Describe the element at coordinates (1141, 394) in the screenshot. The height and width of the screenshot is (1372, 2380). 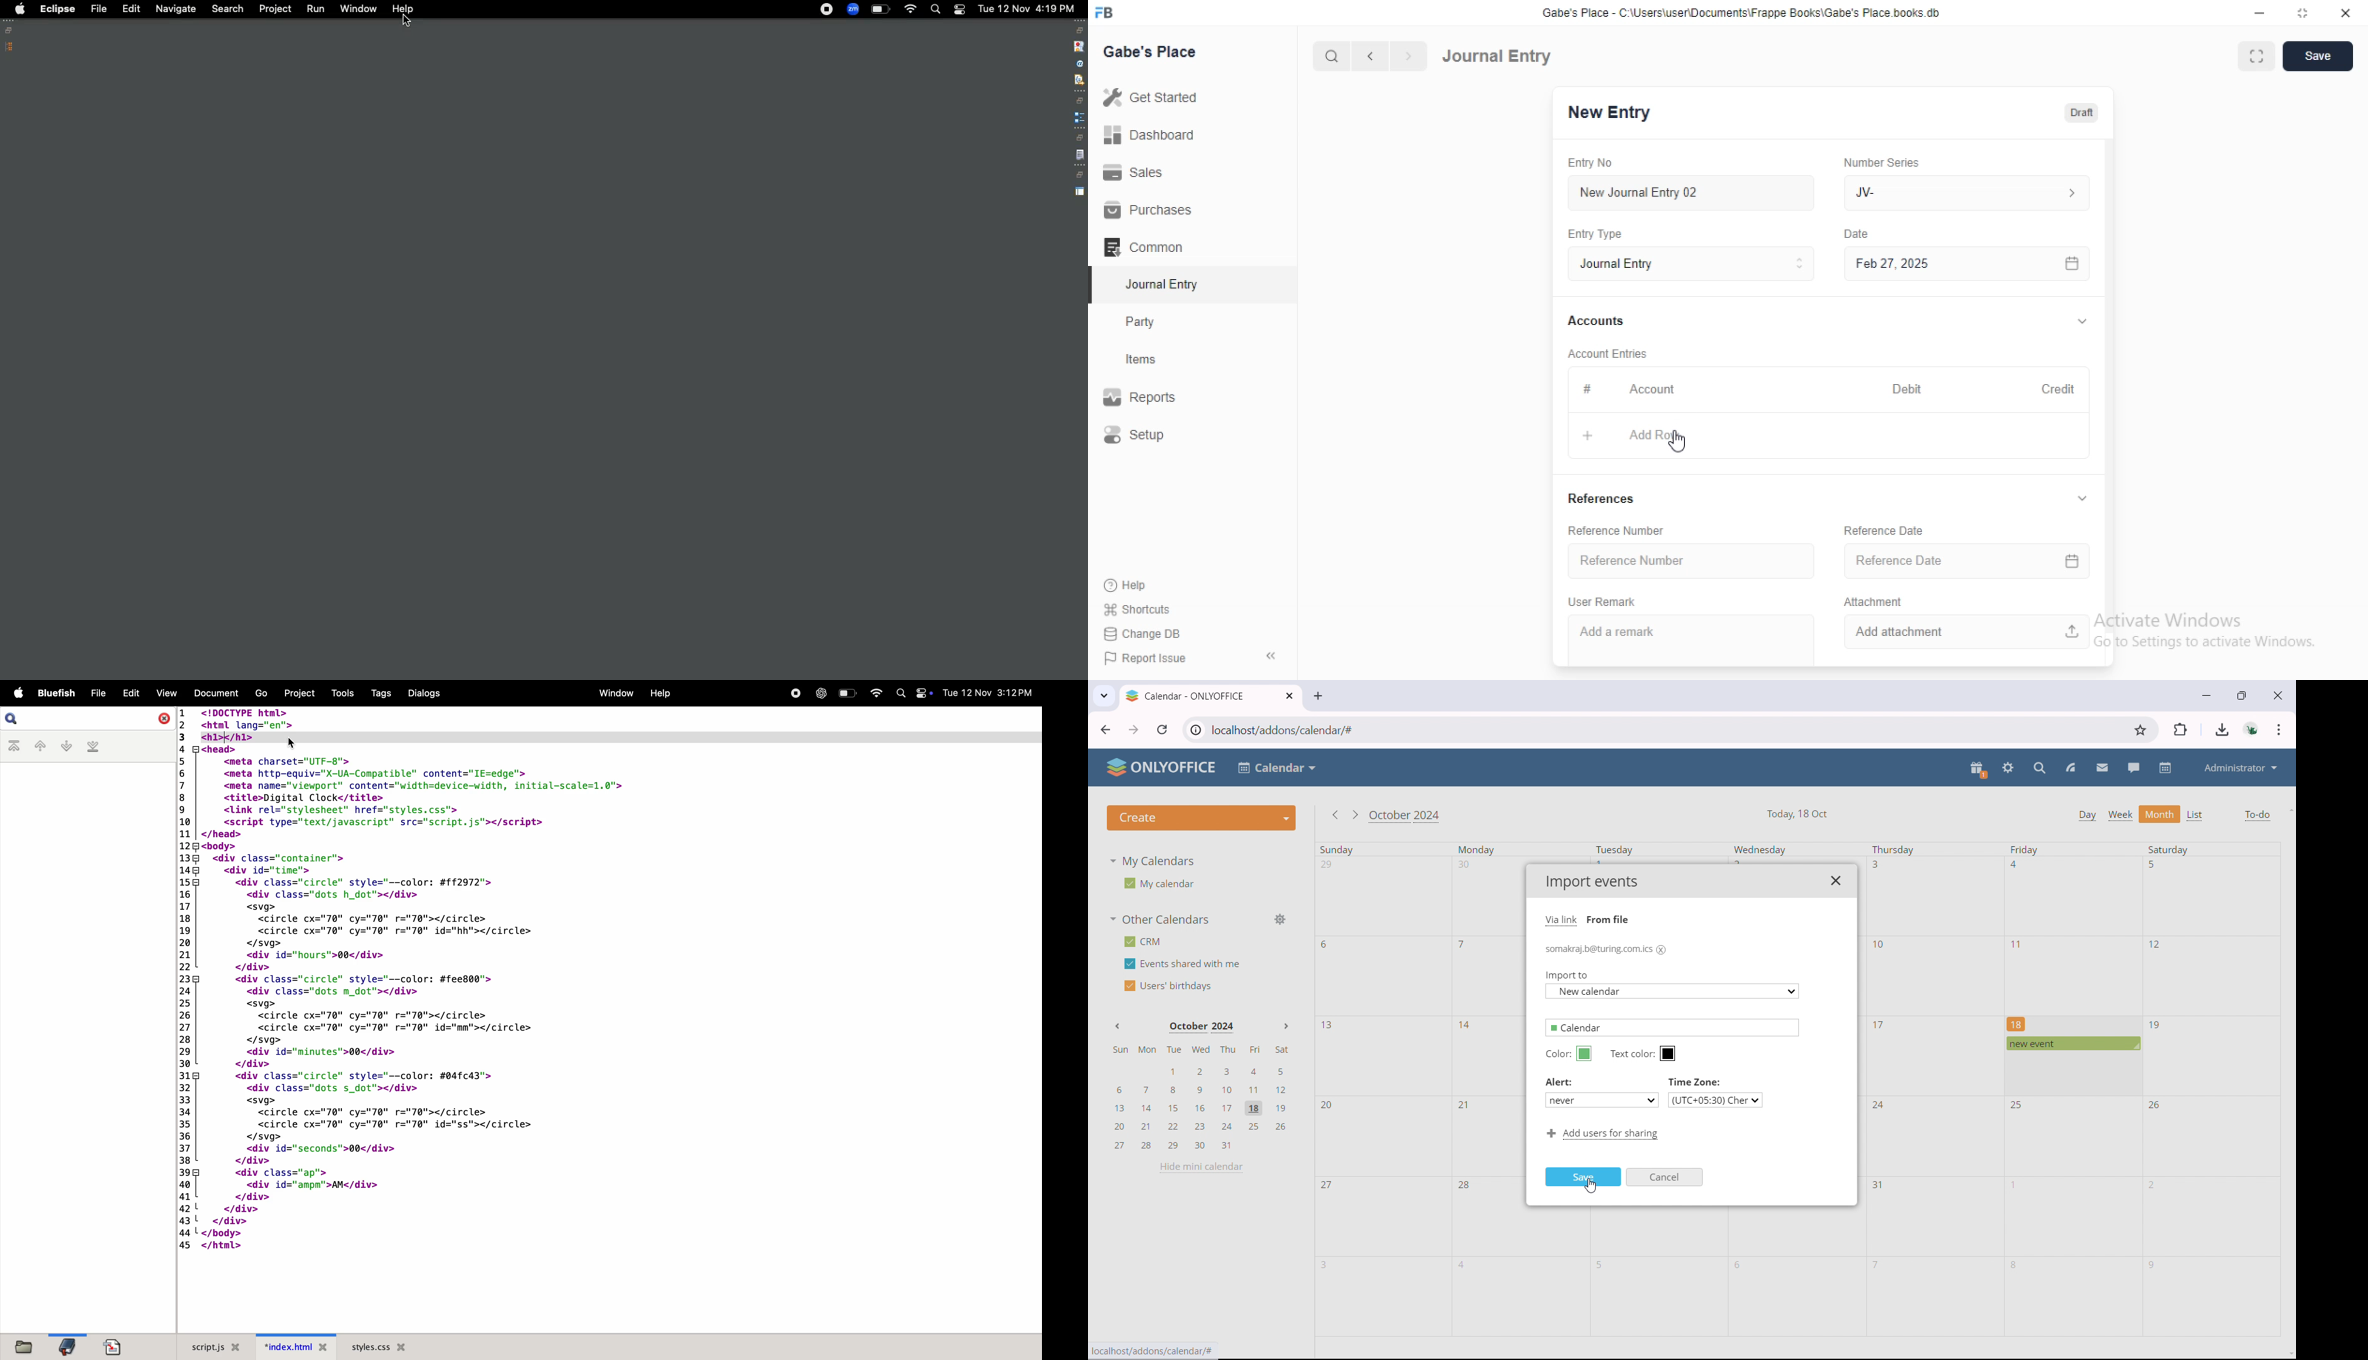
I see `Reports` at that location.